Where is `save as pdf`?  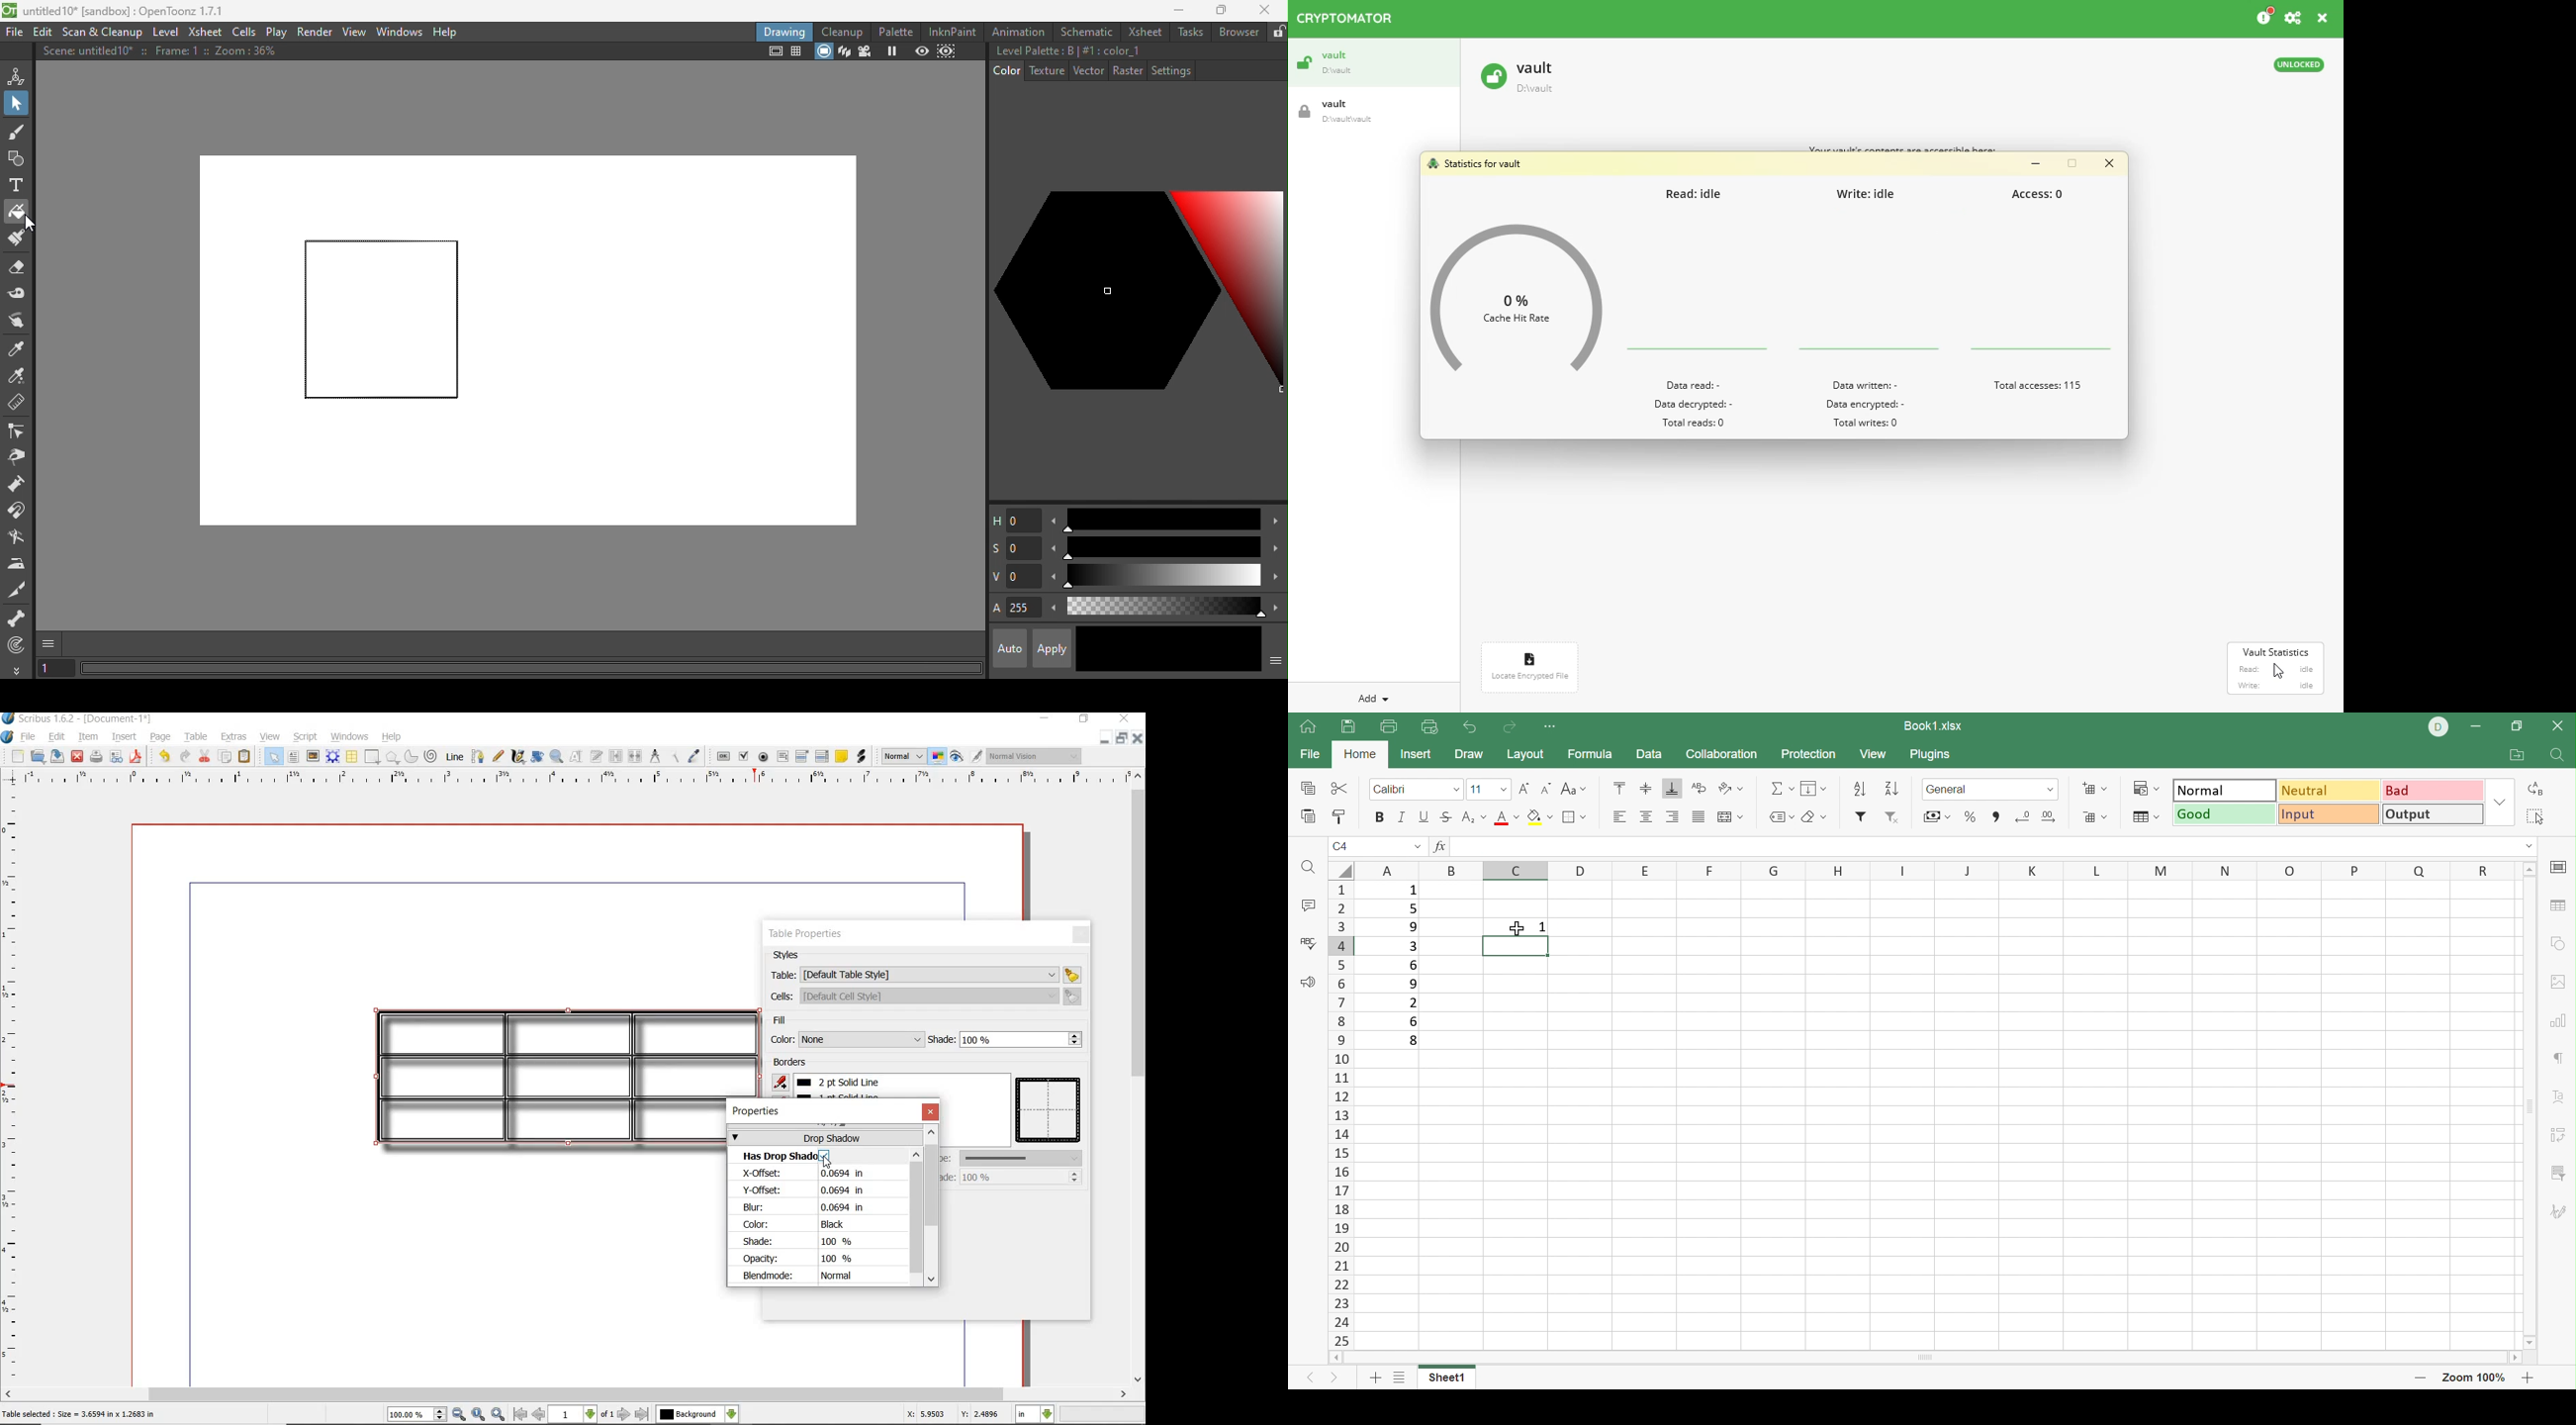
save as pdf is located at coordinates (137, 758).